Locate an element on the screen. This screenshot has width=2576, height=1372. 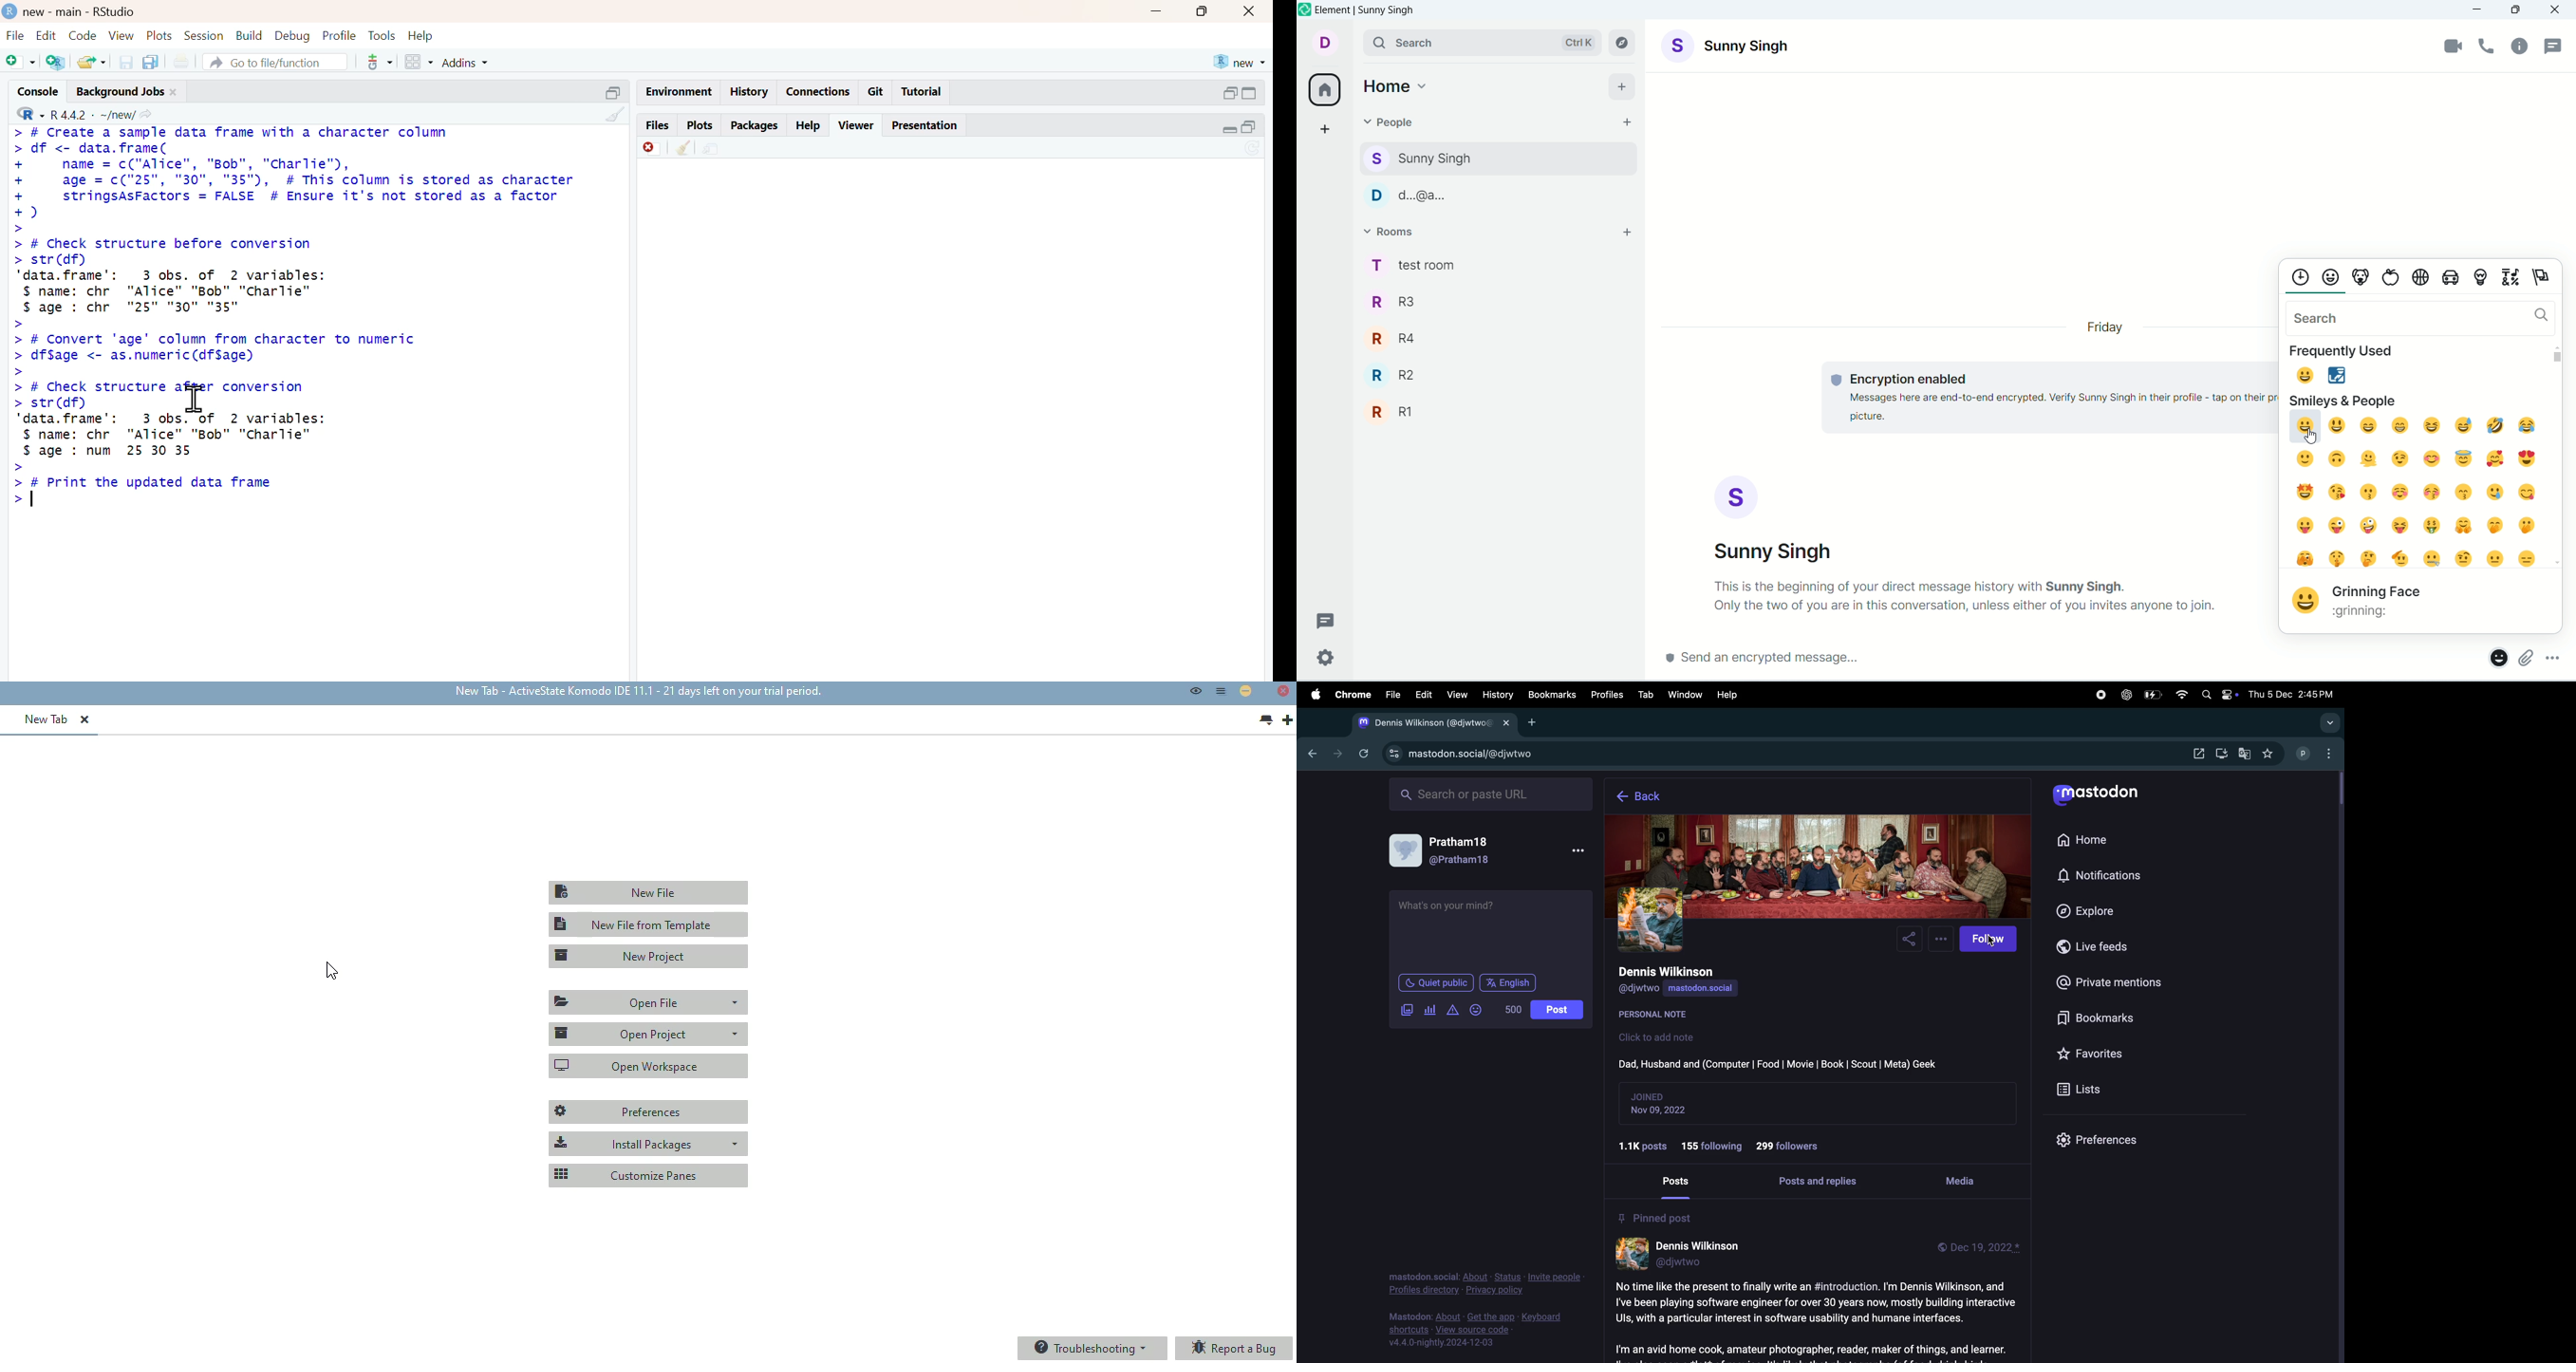
1.1 k post is located at coordinates (1646, 1146).